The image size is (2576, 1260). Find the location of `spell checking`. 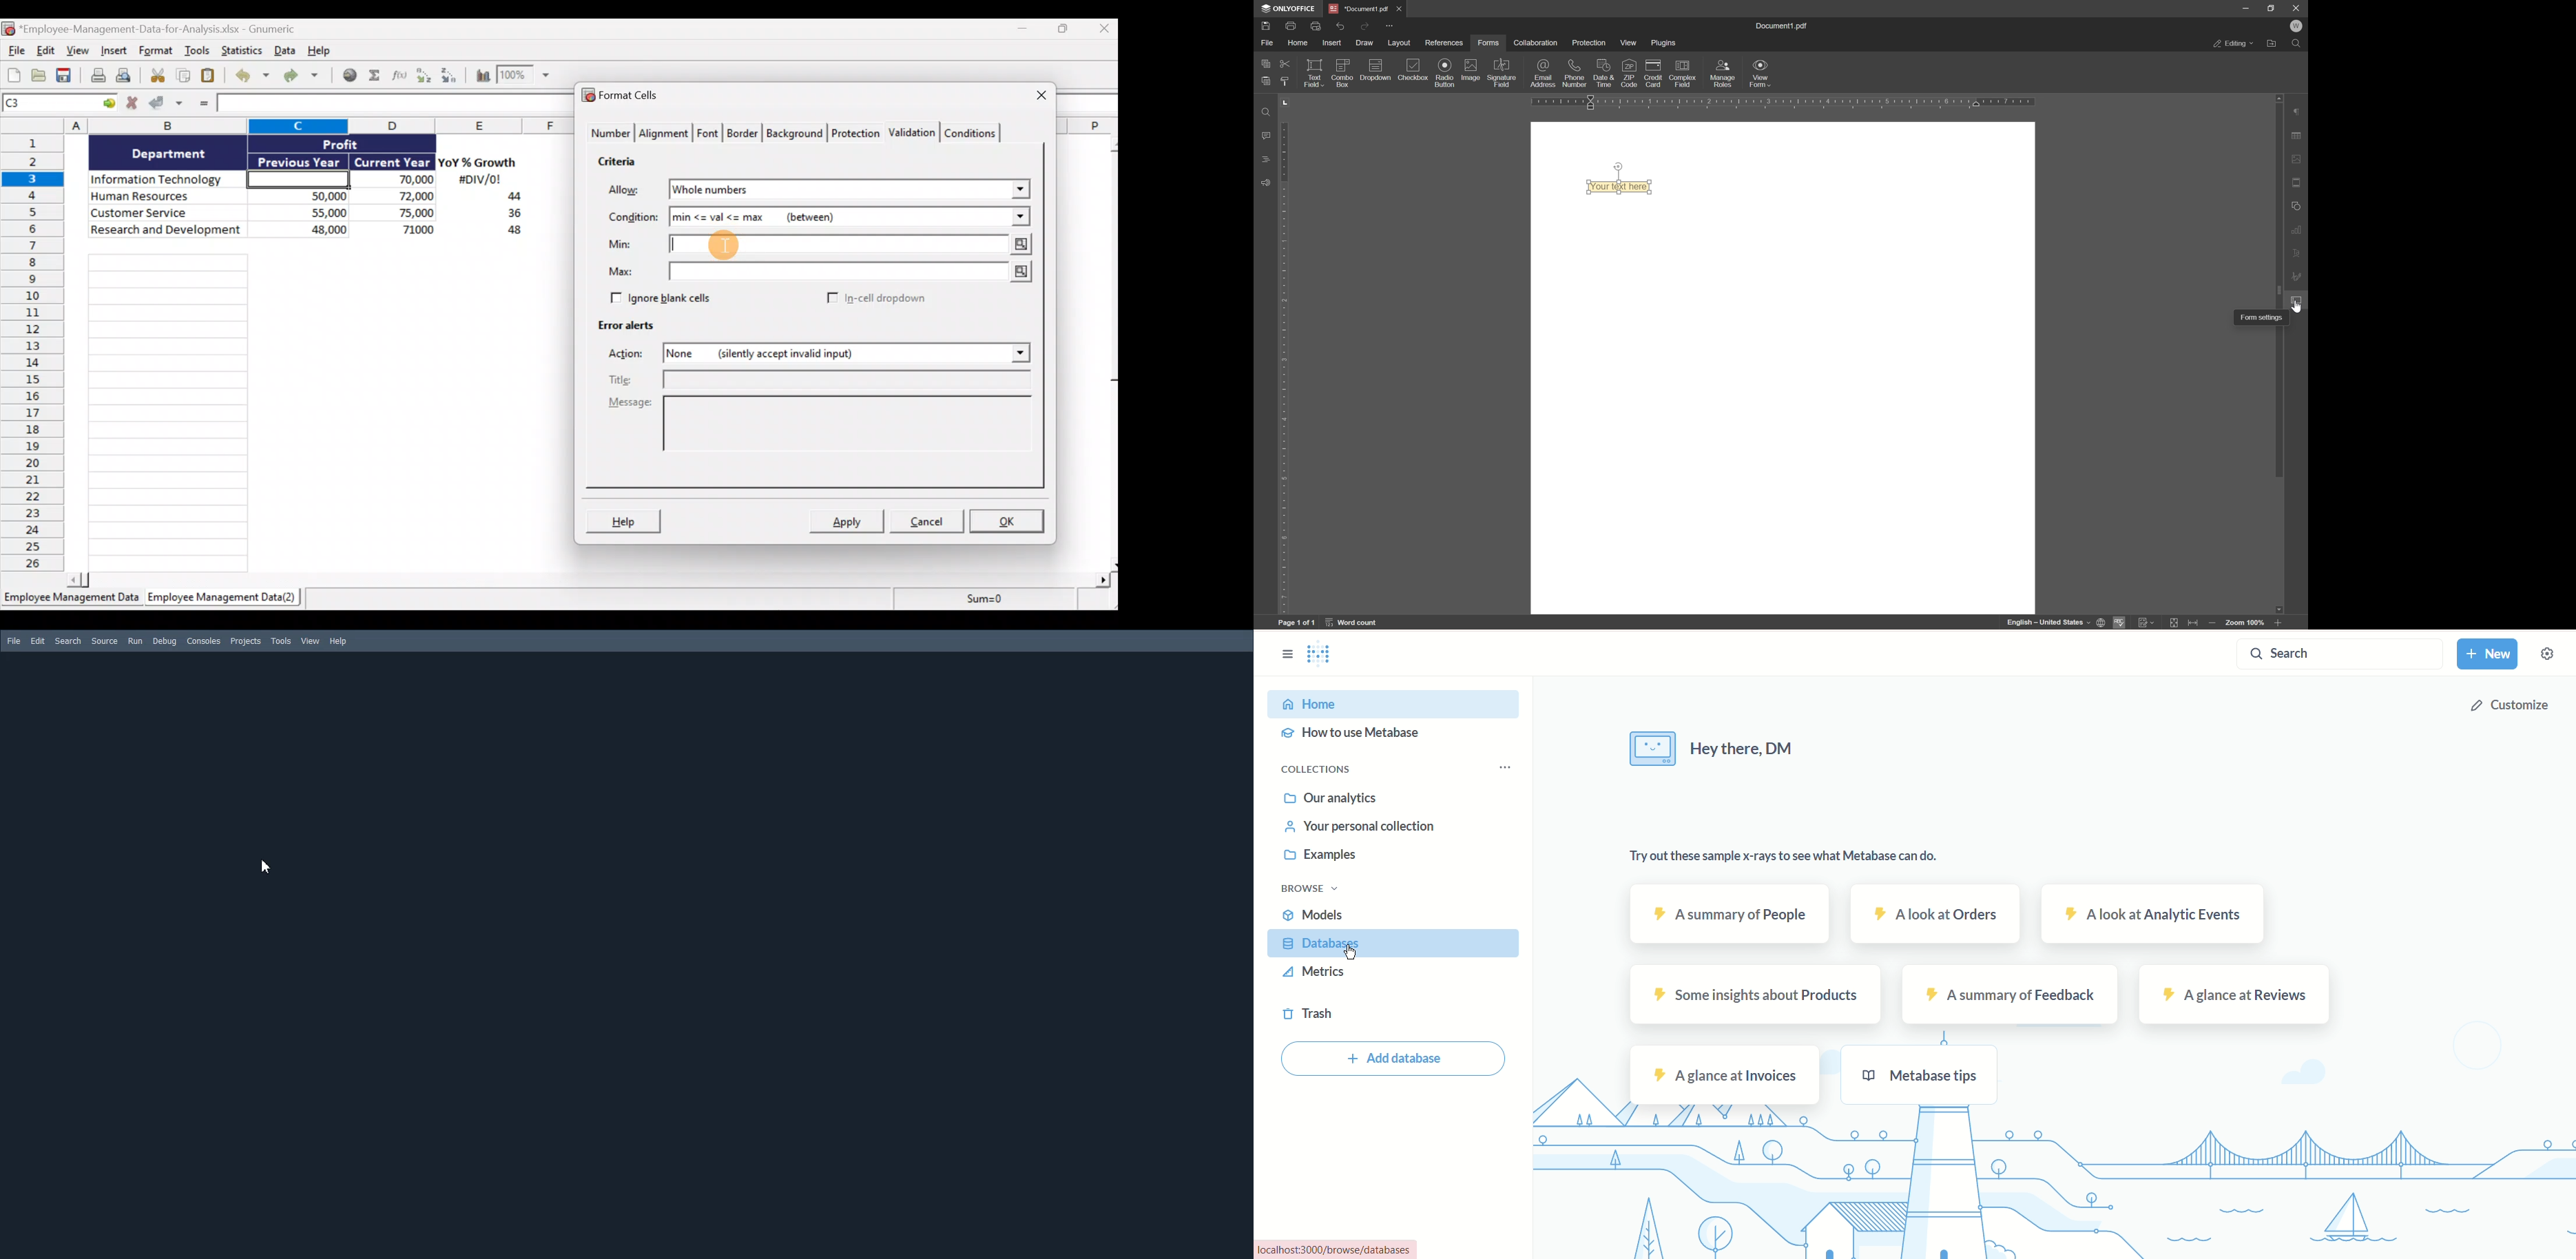

spell checking is located at coordinates (2121, 622).